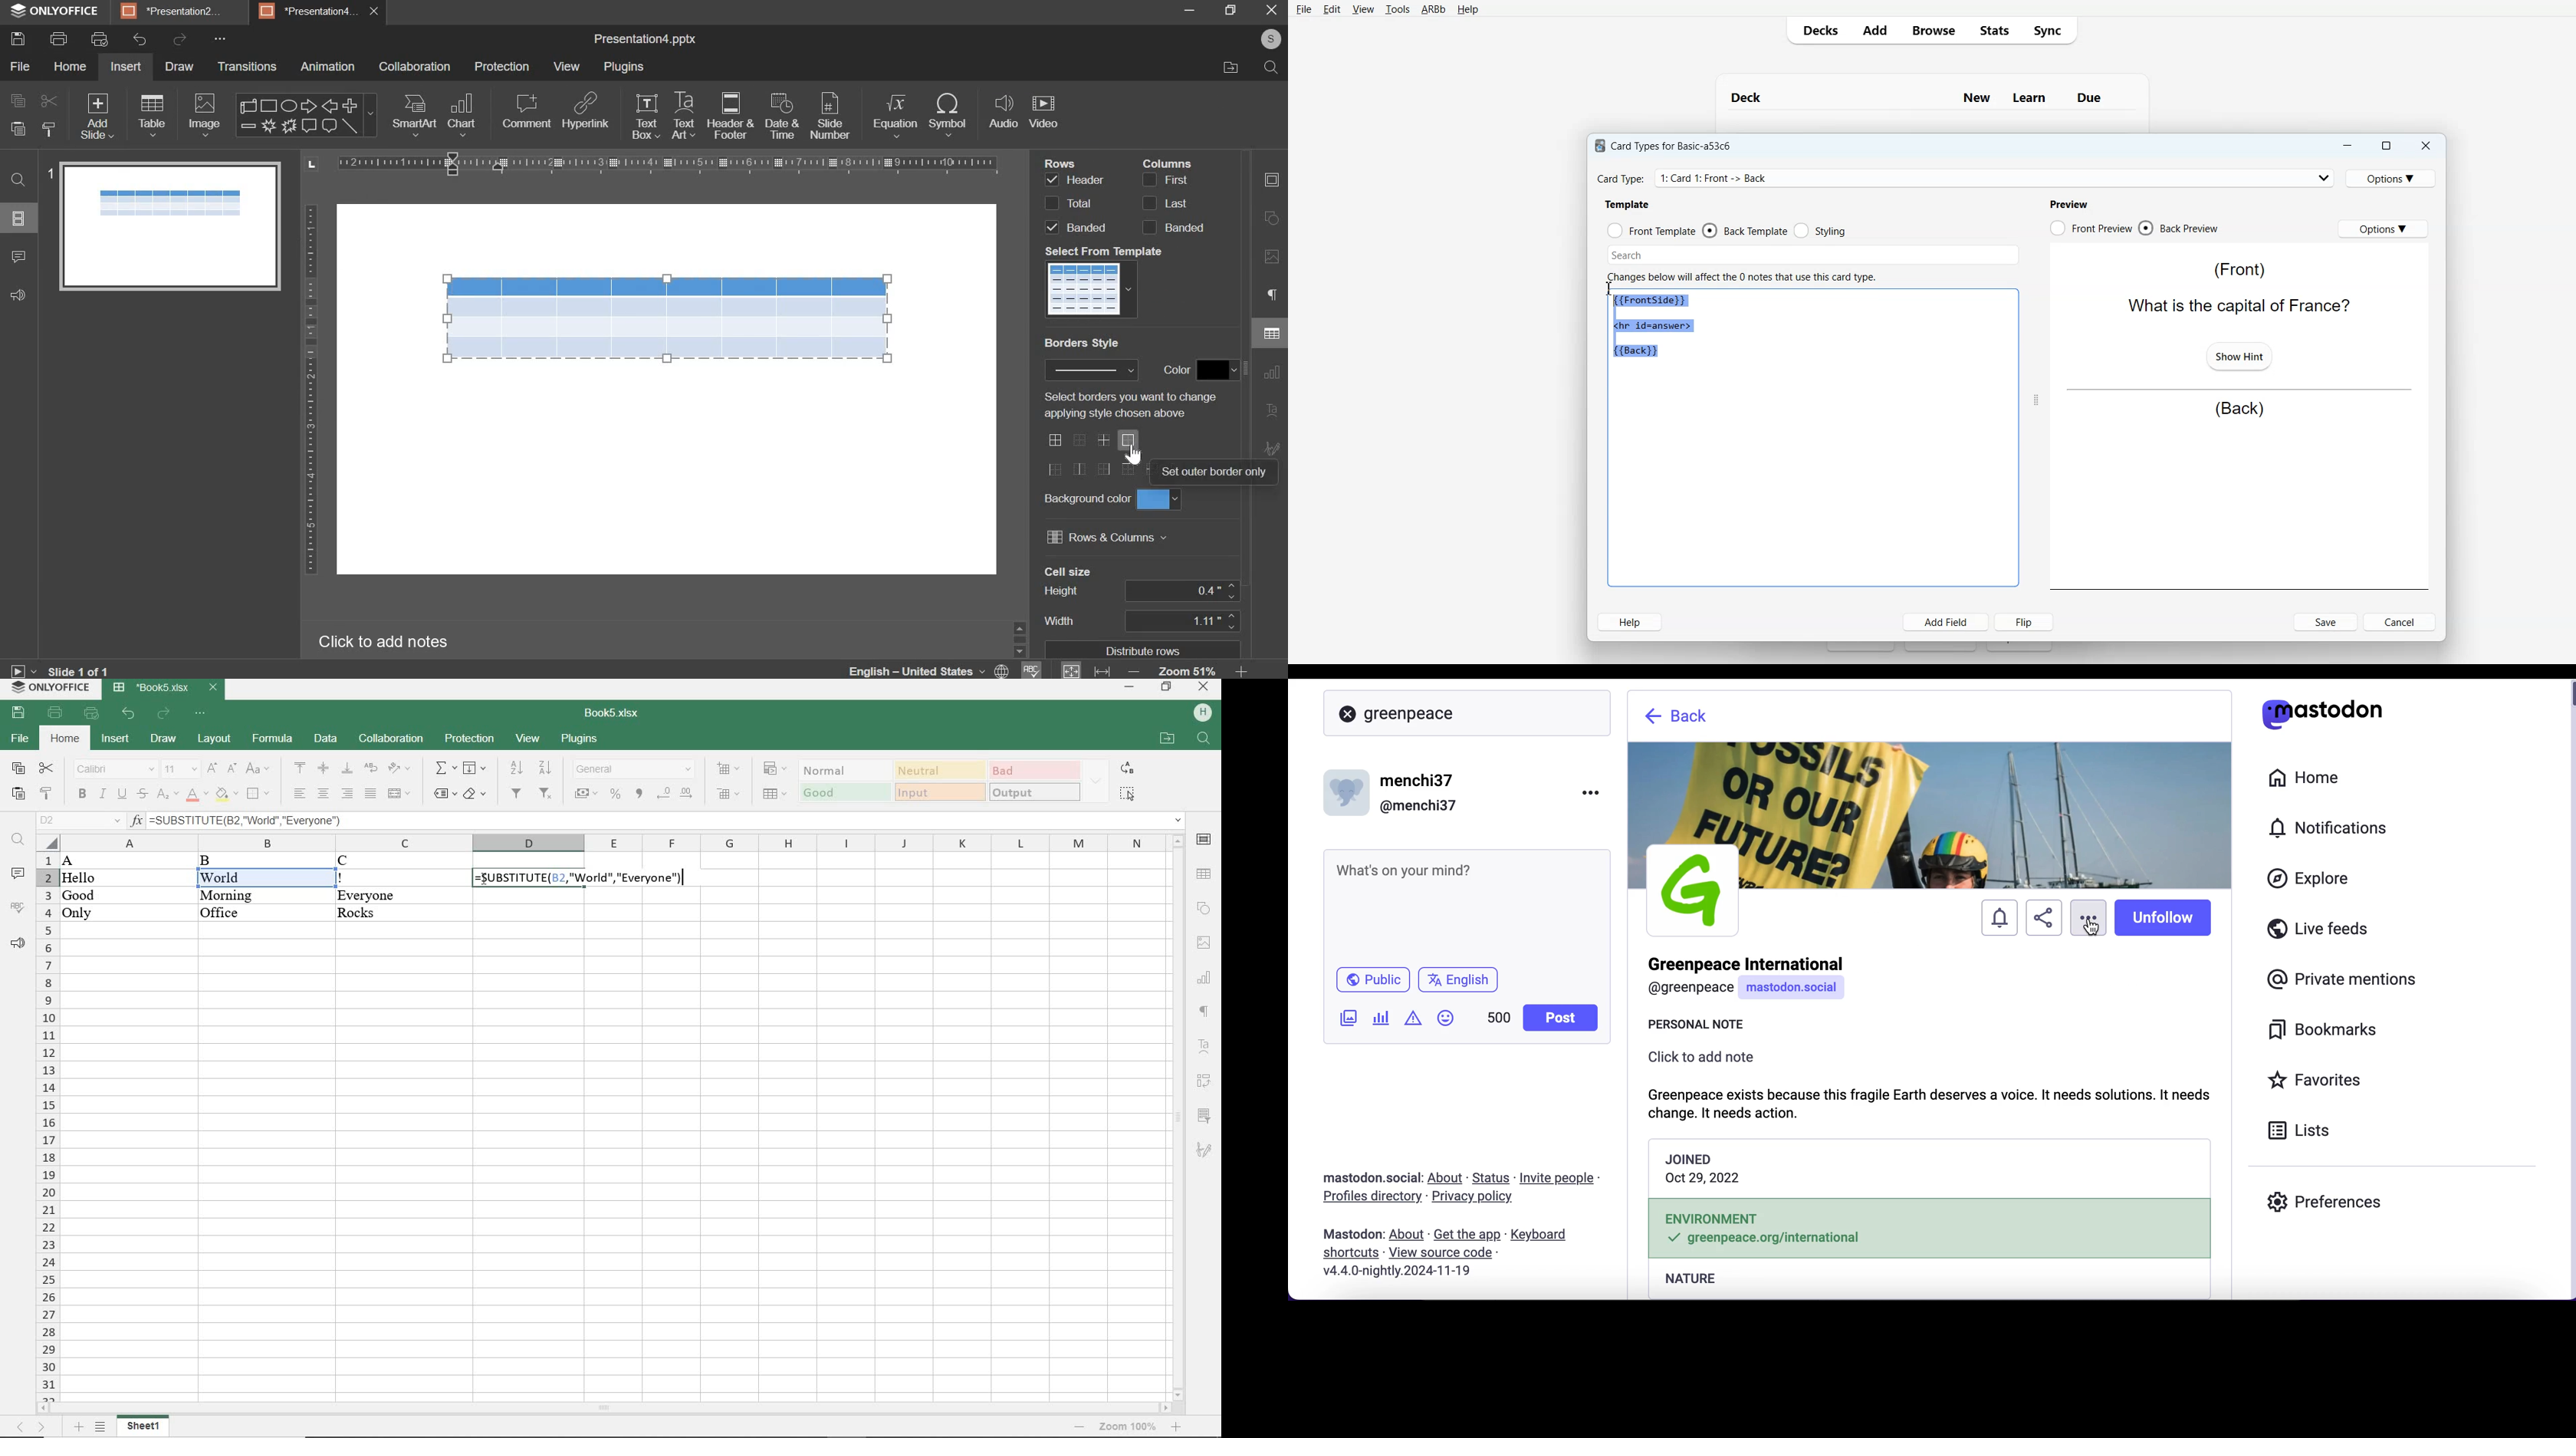  Describe the element at coordinates (728, 770) in the screenshot. I see `insert cells` at that location.